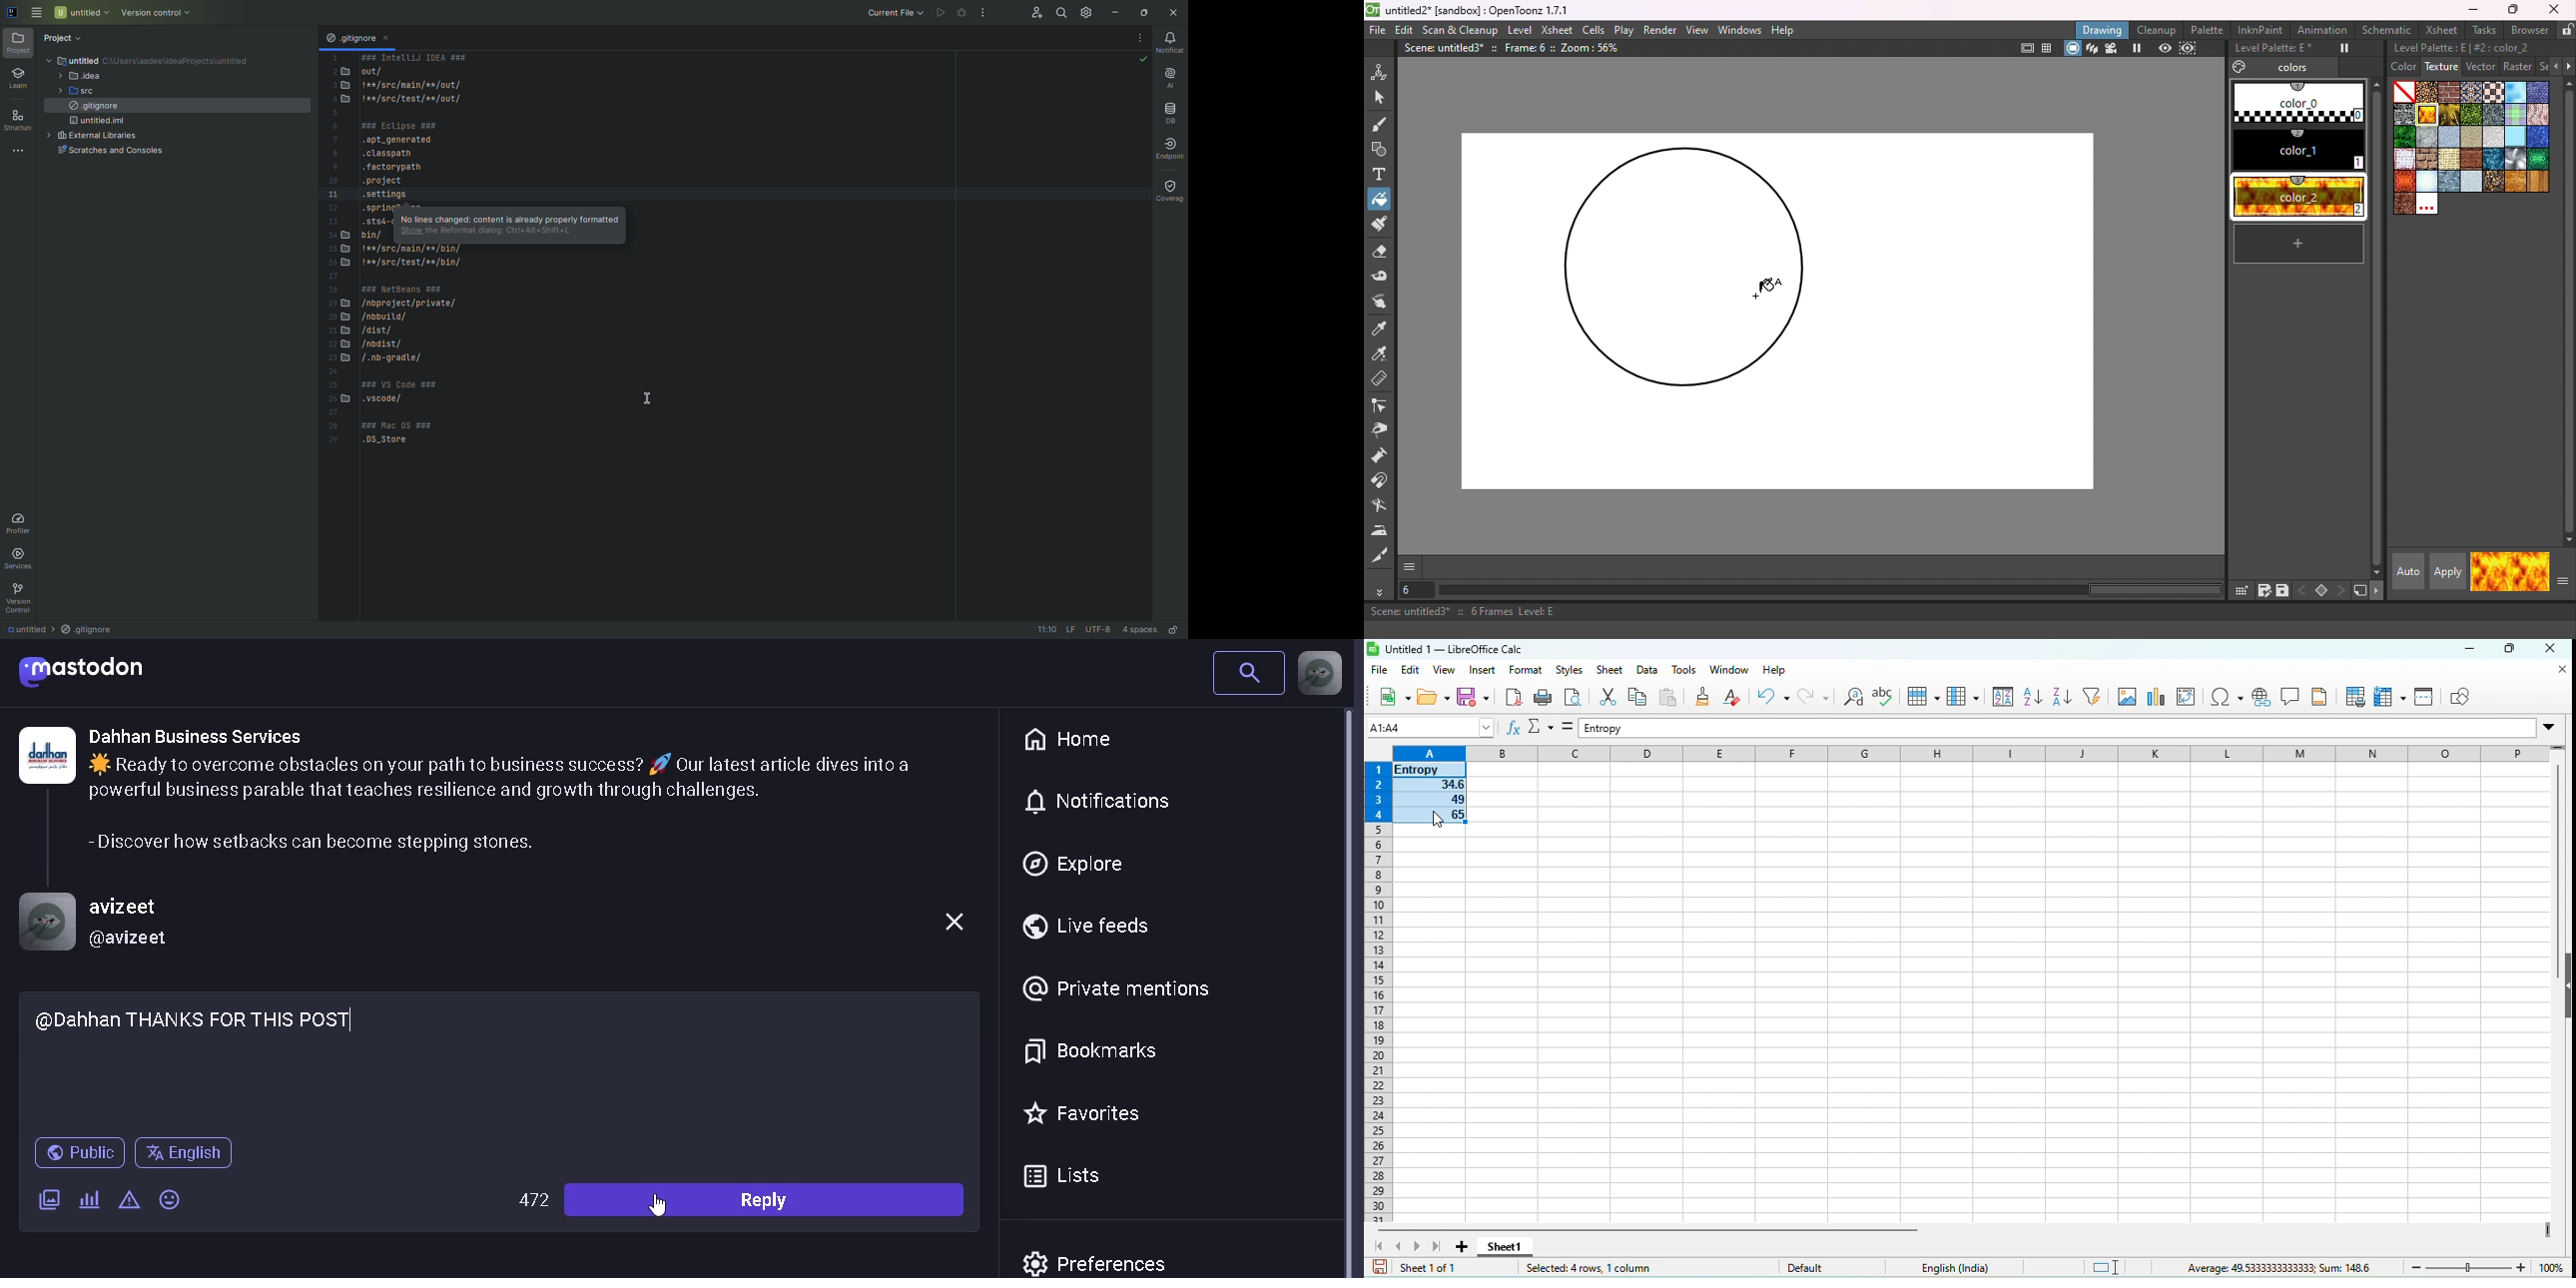 This screenshot has height=1288, width=2576. I want to click on Set key, so click(2322, 591).